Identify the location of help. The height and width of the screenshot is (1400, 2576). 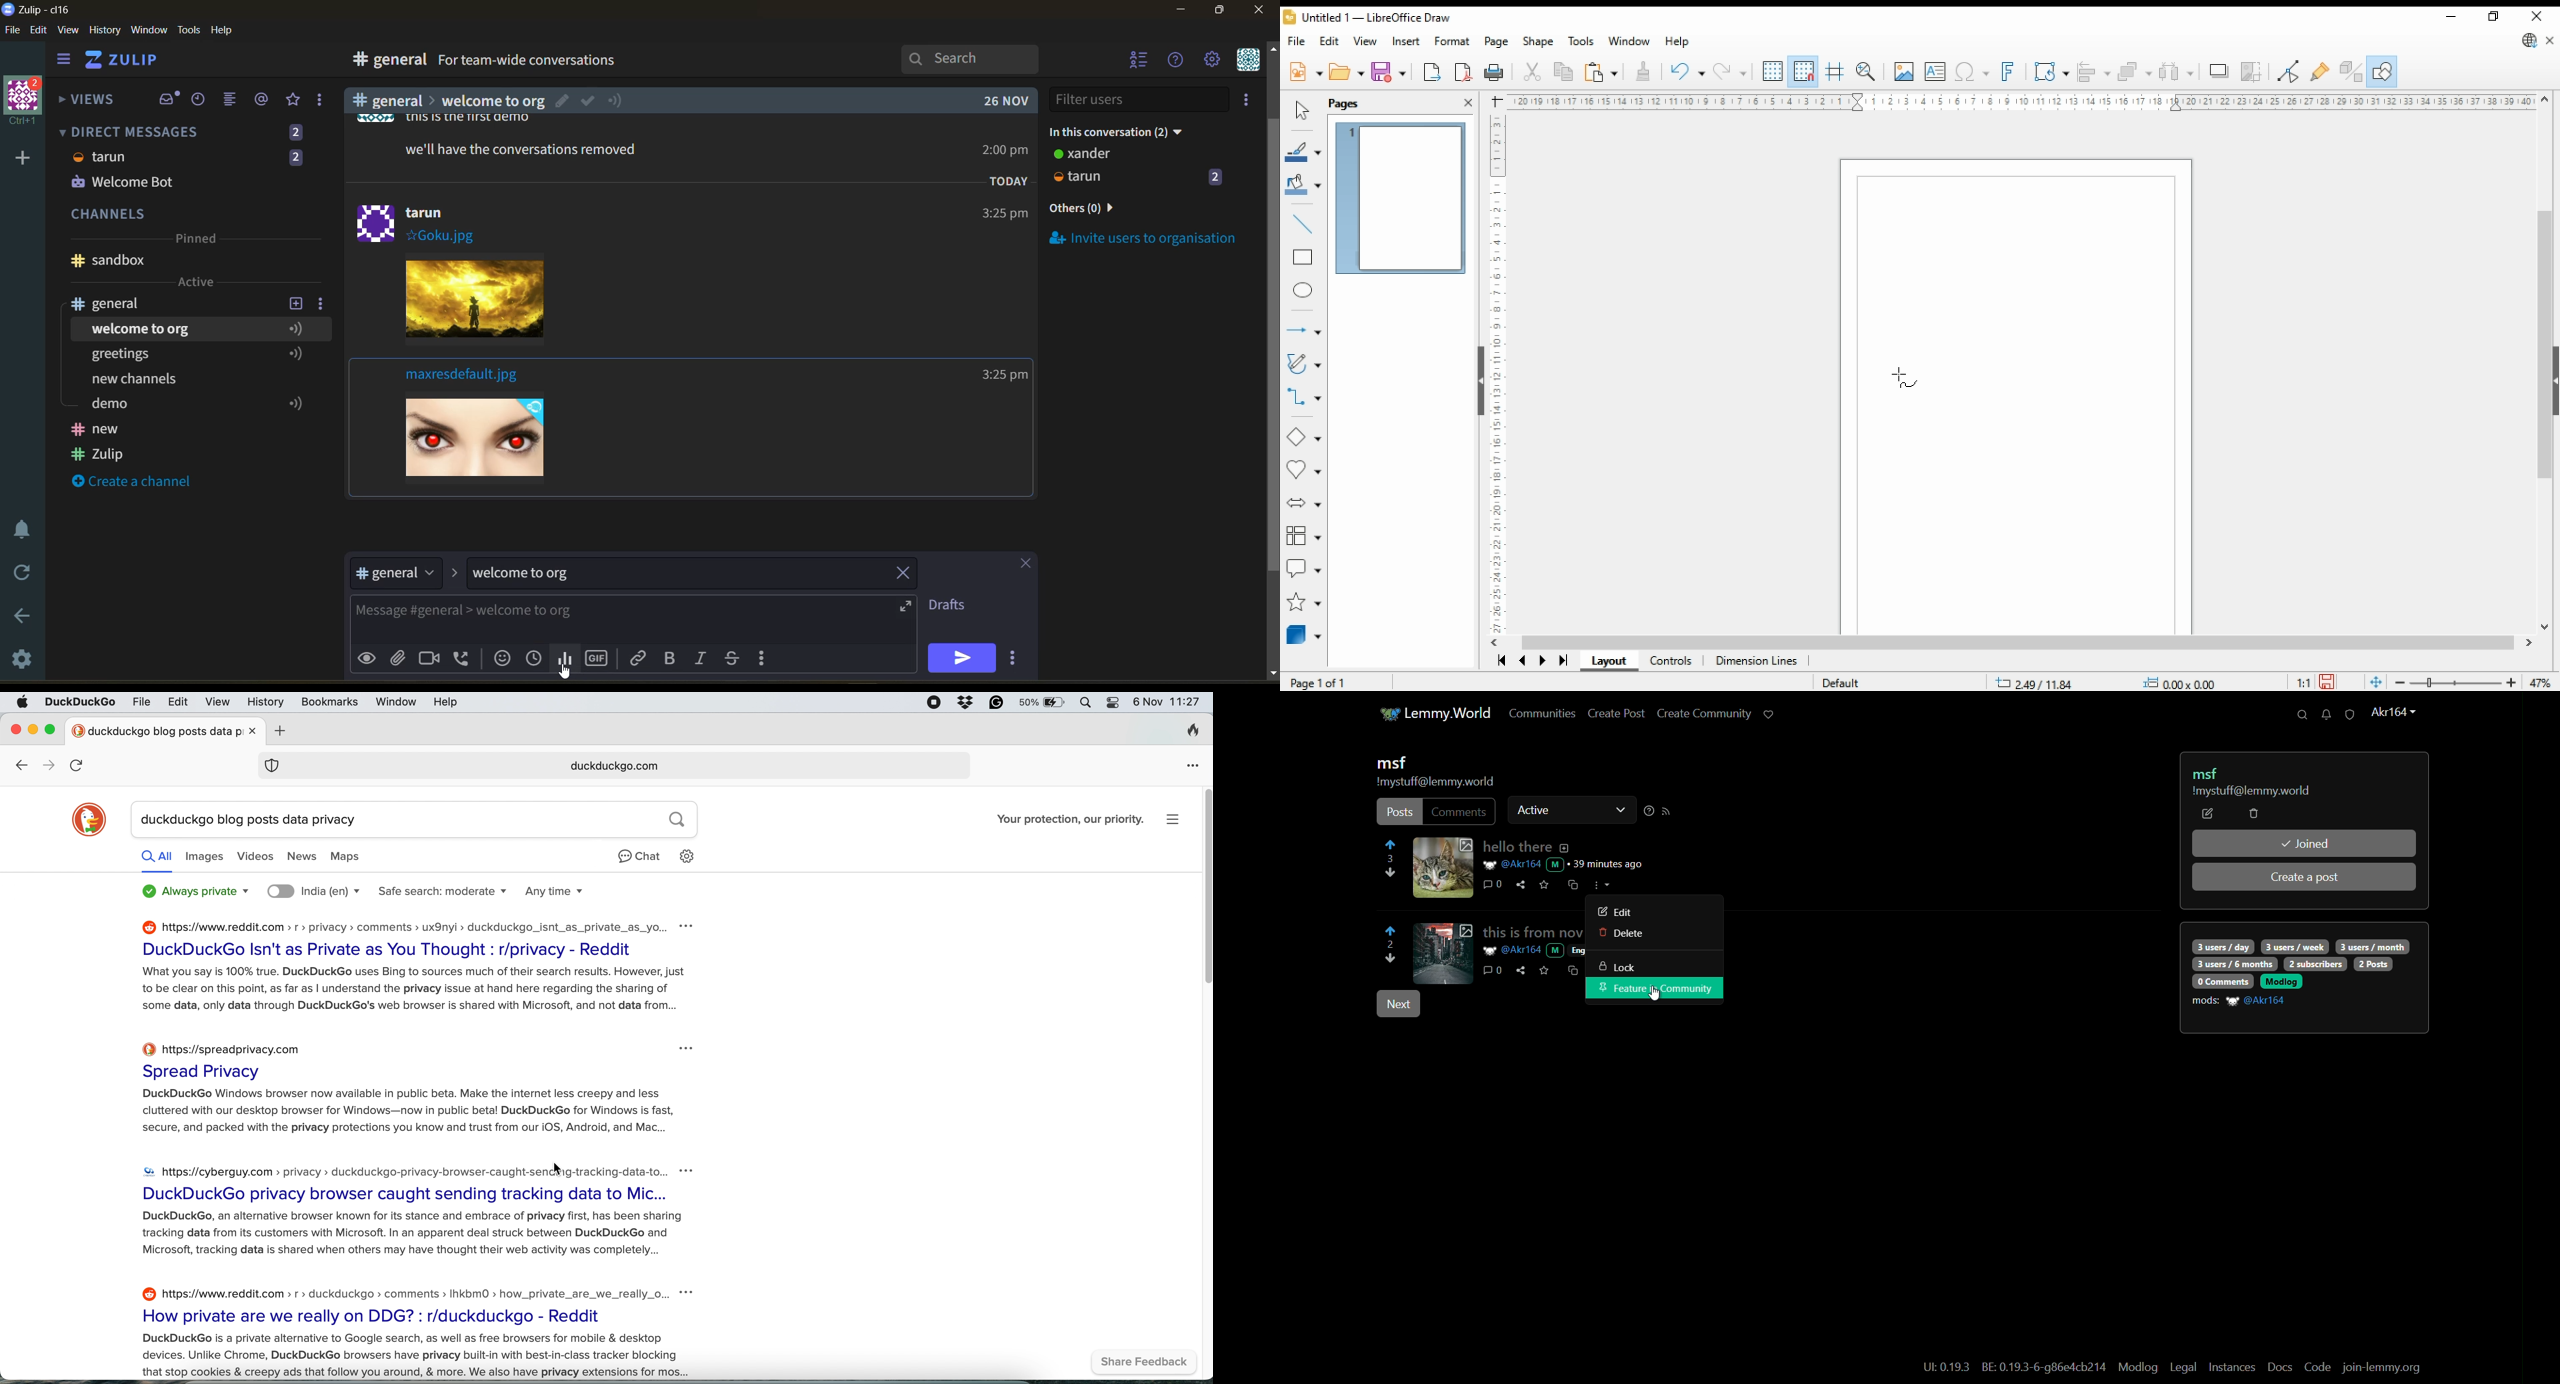
(1677, 43).